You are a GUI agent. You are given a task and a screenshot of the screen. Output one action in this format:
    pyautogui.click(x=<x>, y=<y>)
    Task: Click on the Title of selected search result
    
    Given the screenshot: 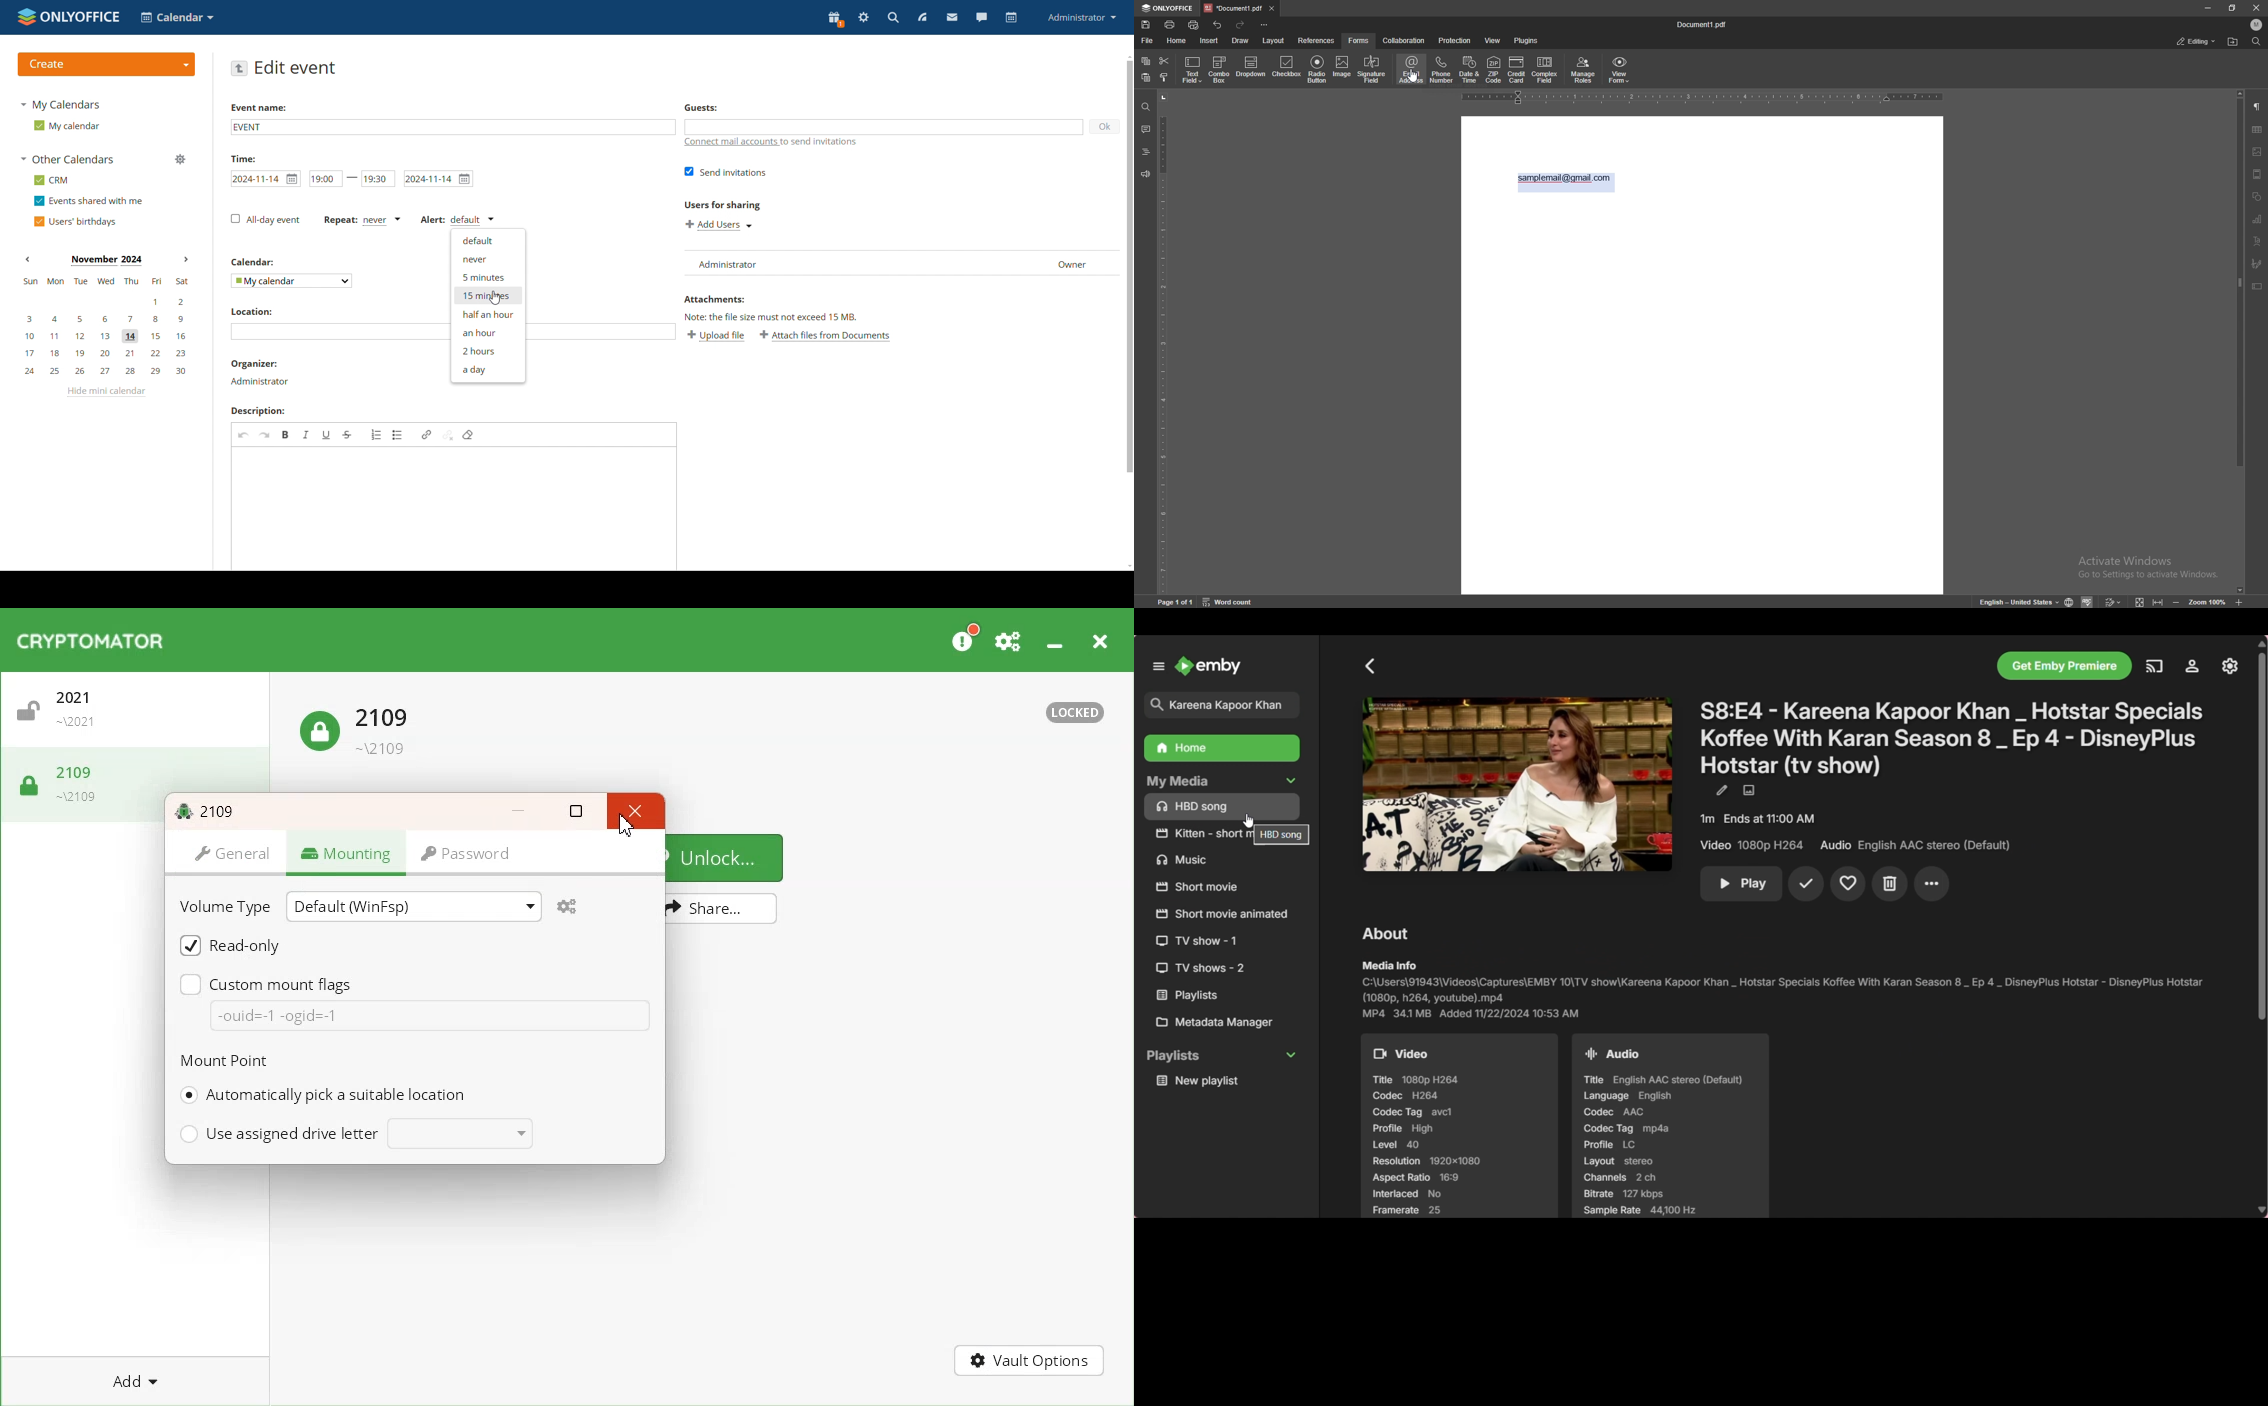 What is the action you would take?
    pyautogui.click(x=1226, y=706)
    